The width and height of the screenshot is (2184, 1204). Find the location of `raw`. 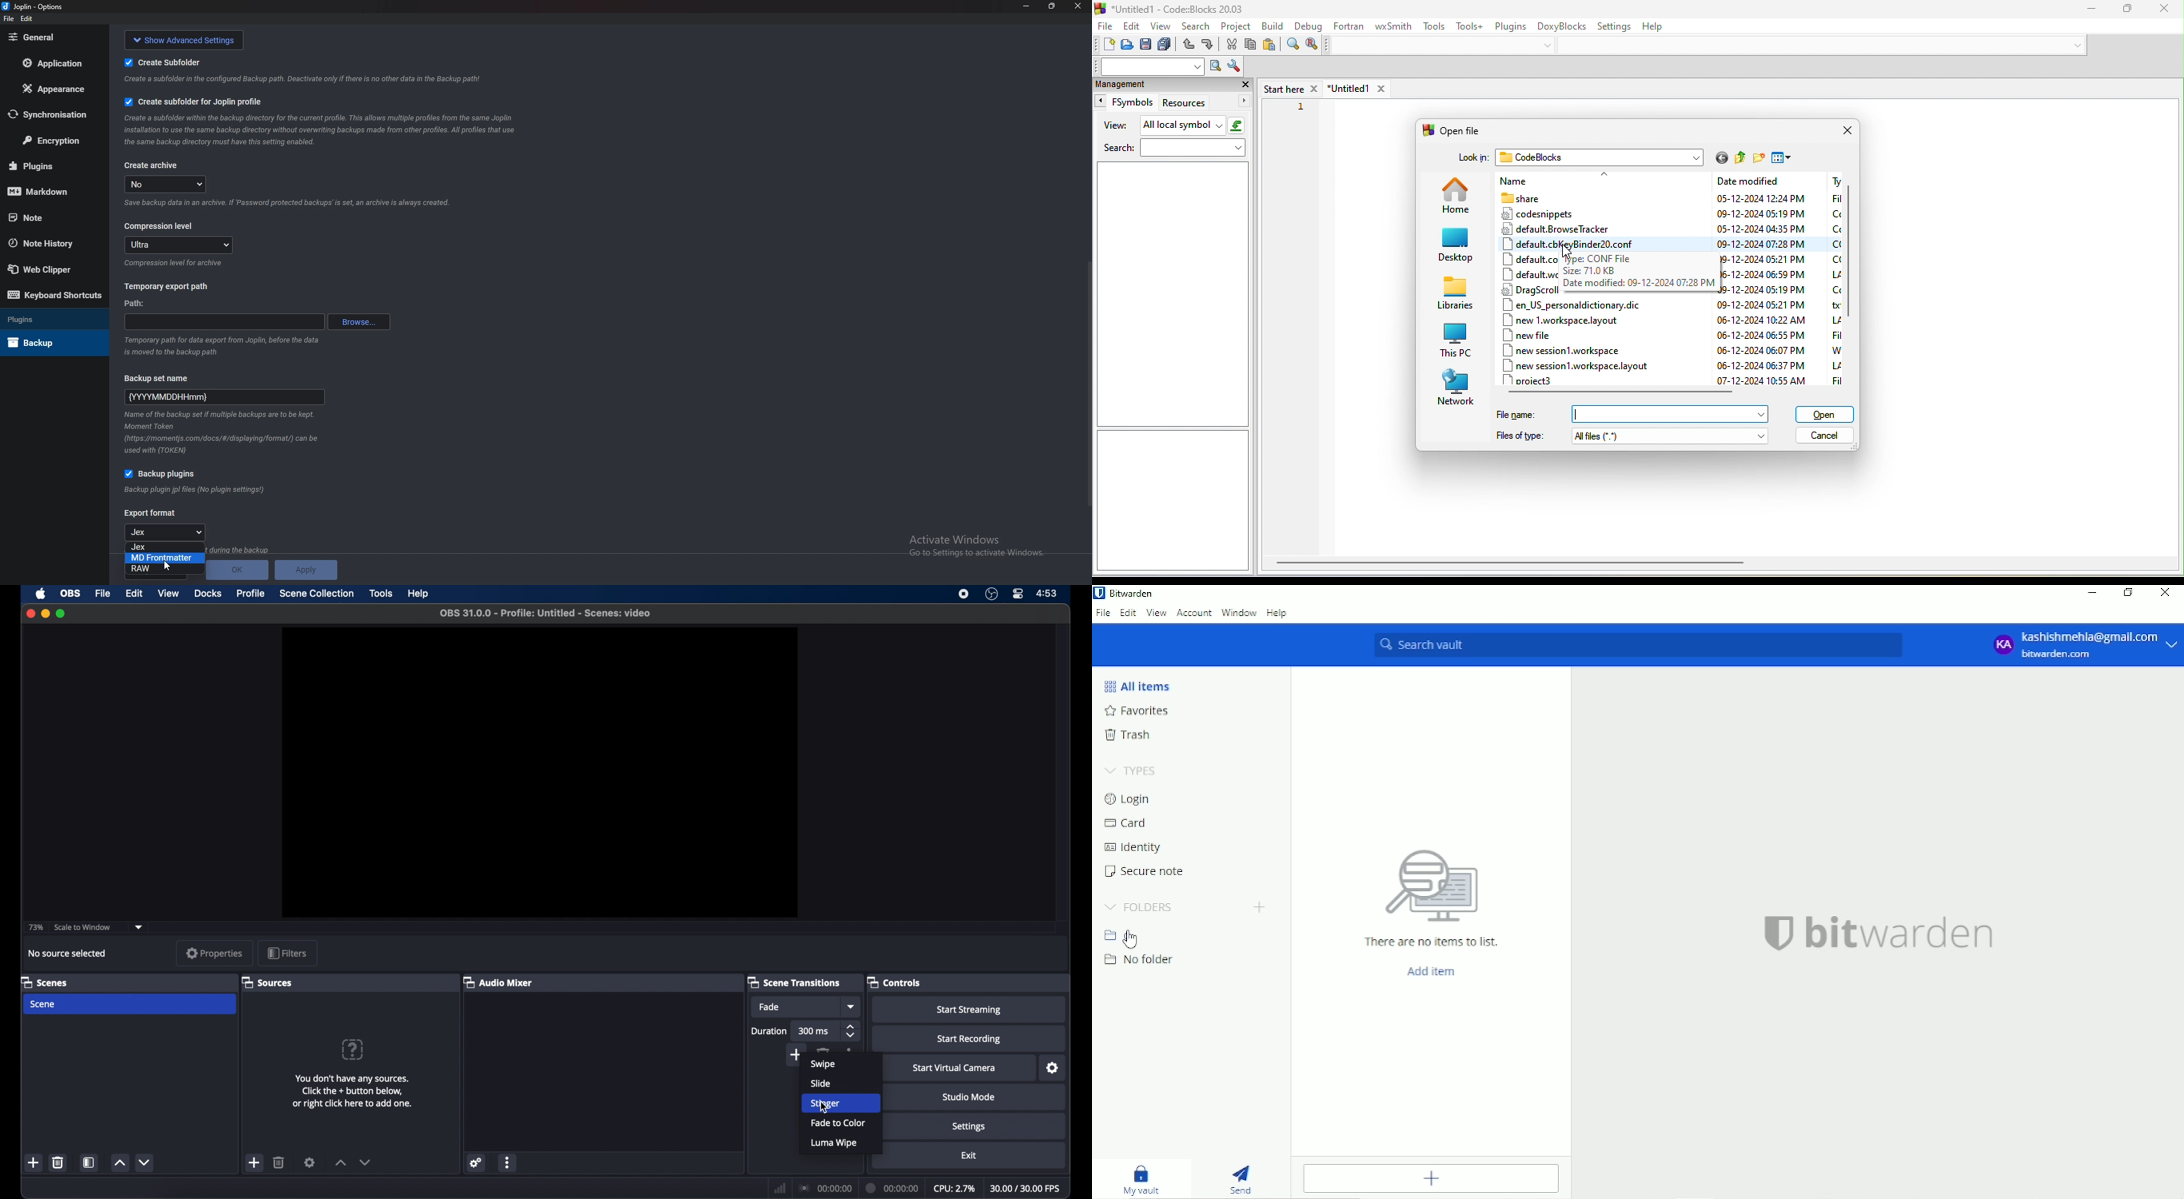

raw is located at coordinates (165, 569).